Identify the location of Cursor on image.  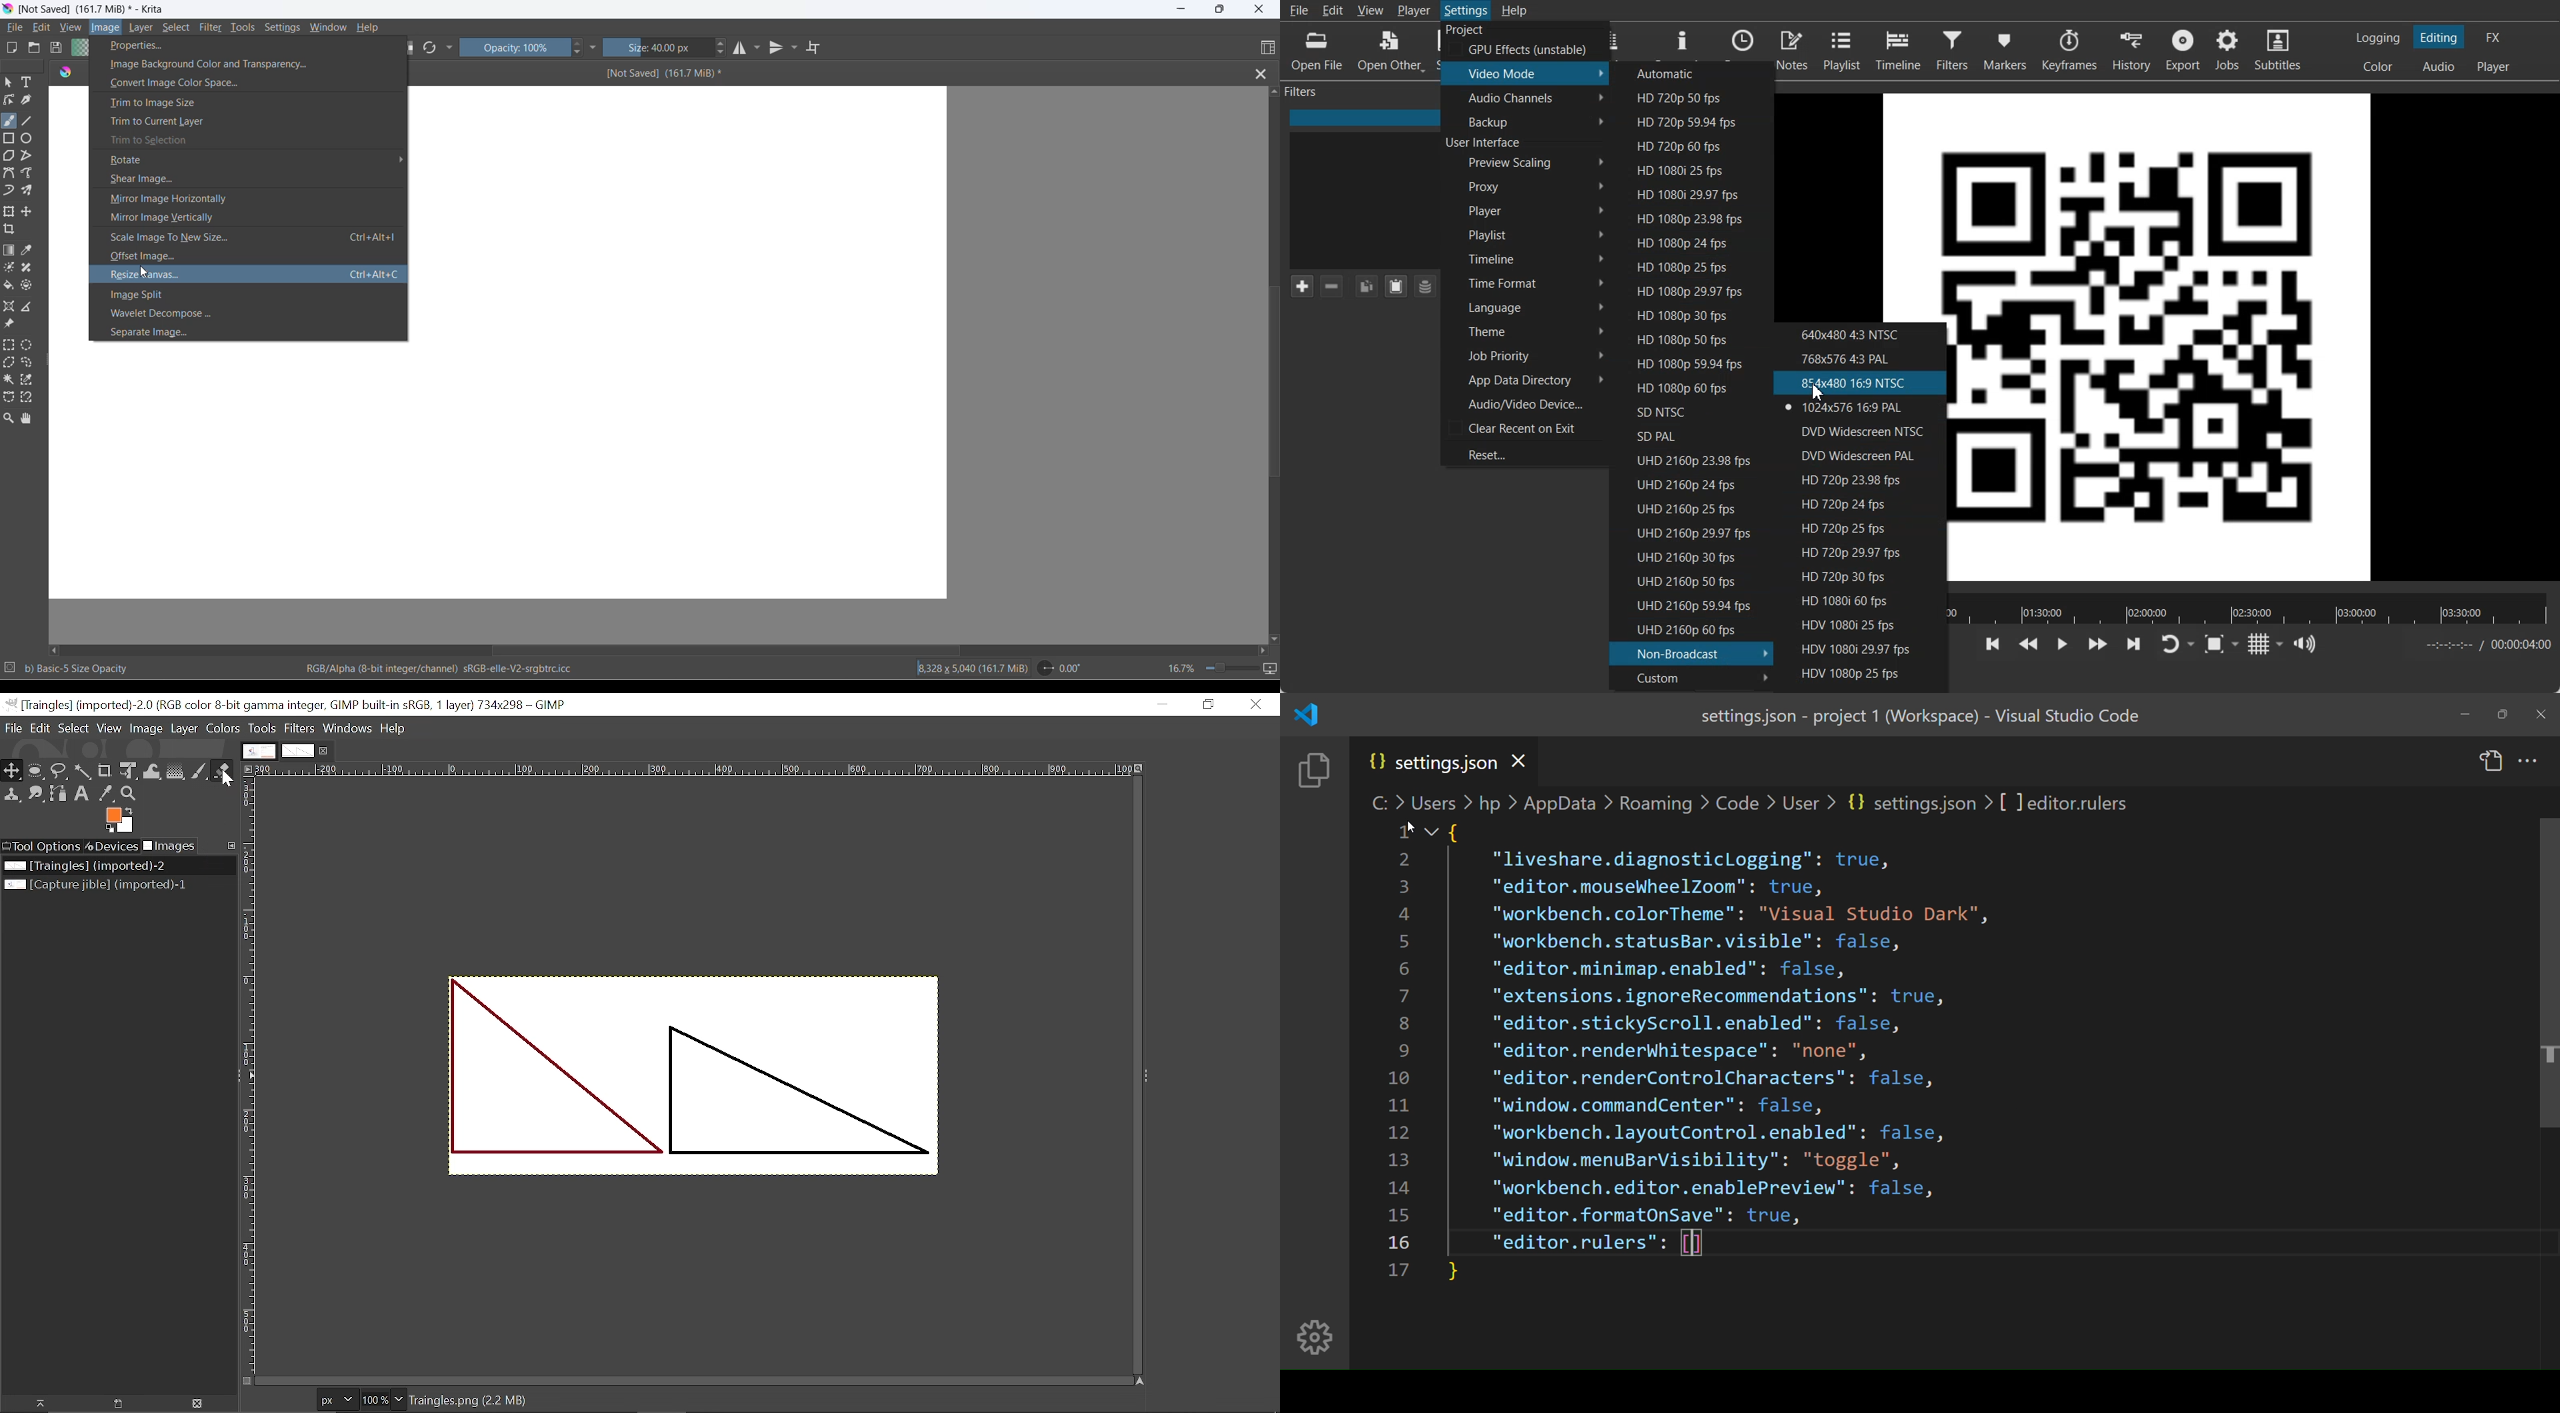
(109, 28).